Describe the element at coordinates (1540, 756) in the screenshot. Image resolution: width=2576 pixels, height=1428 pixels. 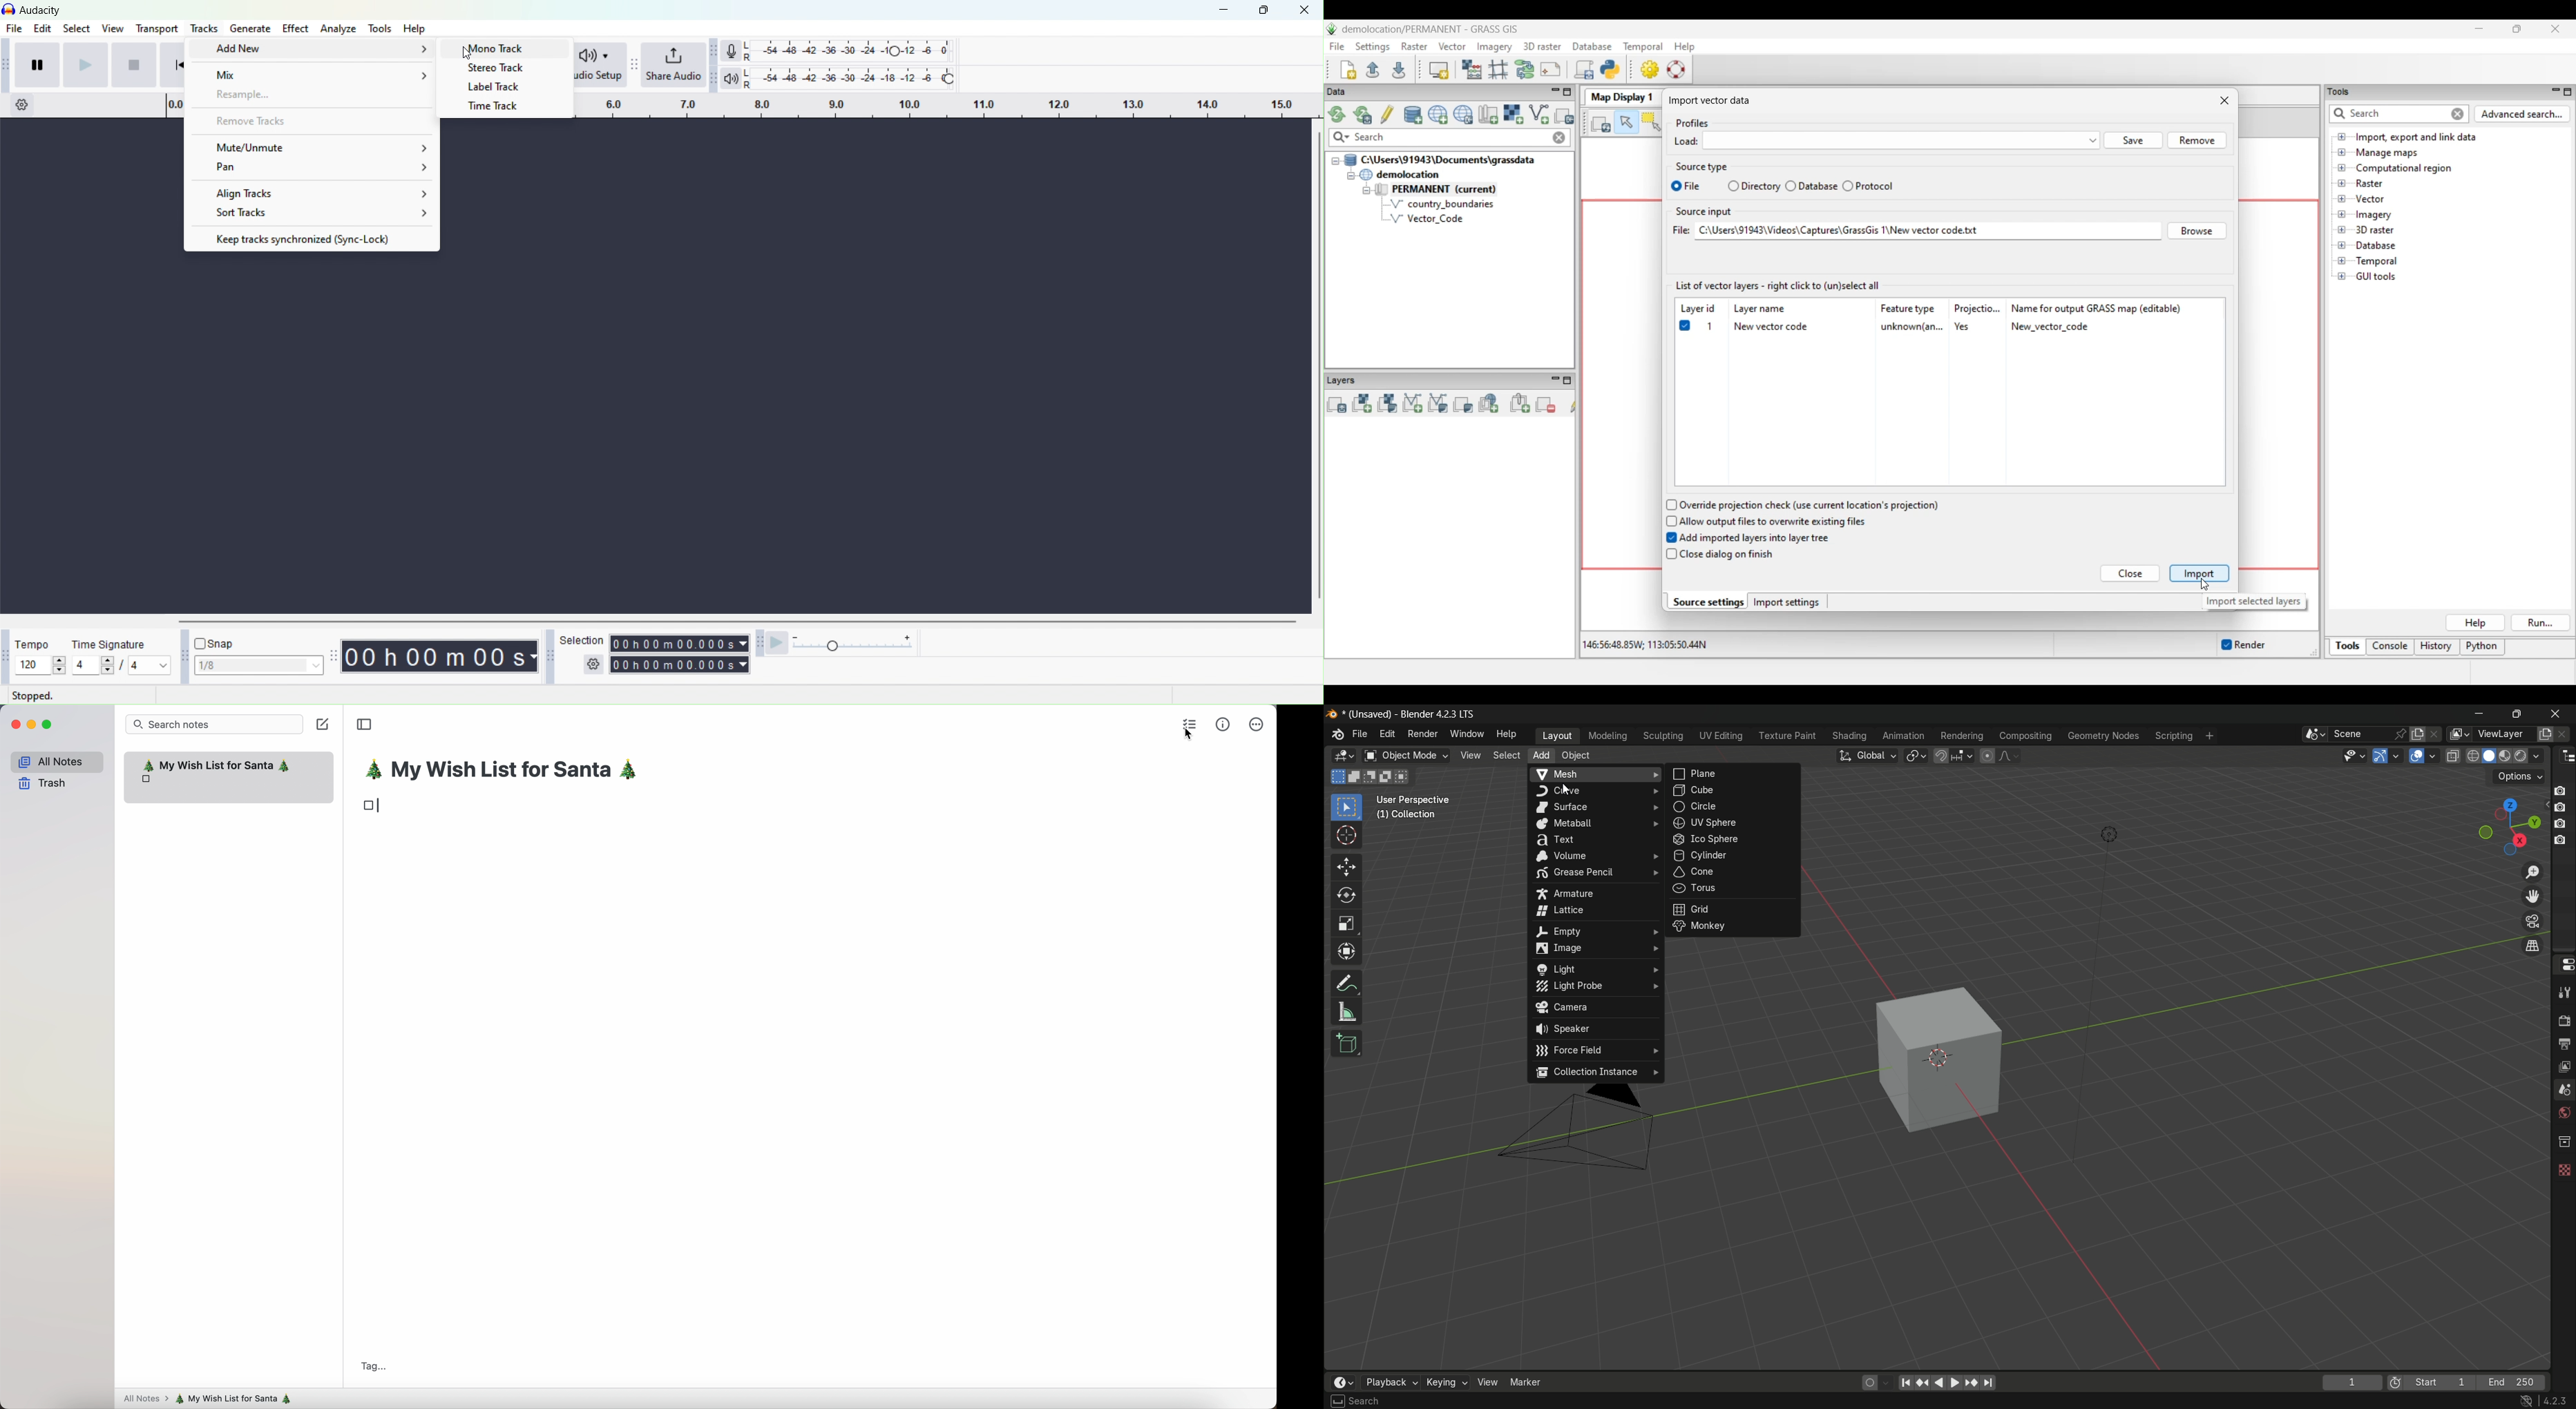
I see `add menu` at that location.